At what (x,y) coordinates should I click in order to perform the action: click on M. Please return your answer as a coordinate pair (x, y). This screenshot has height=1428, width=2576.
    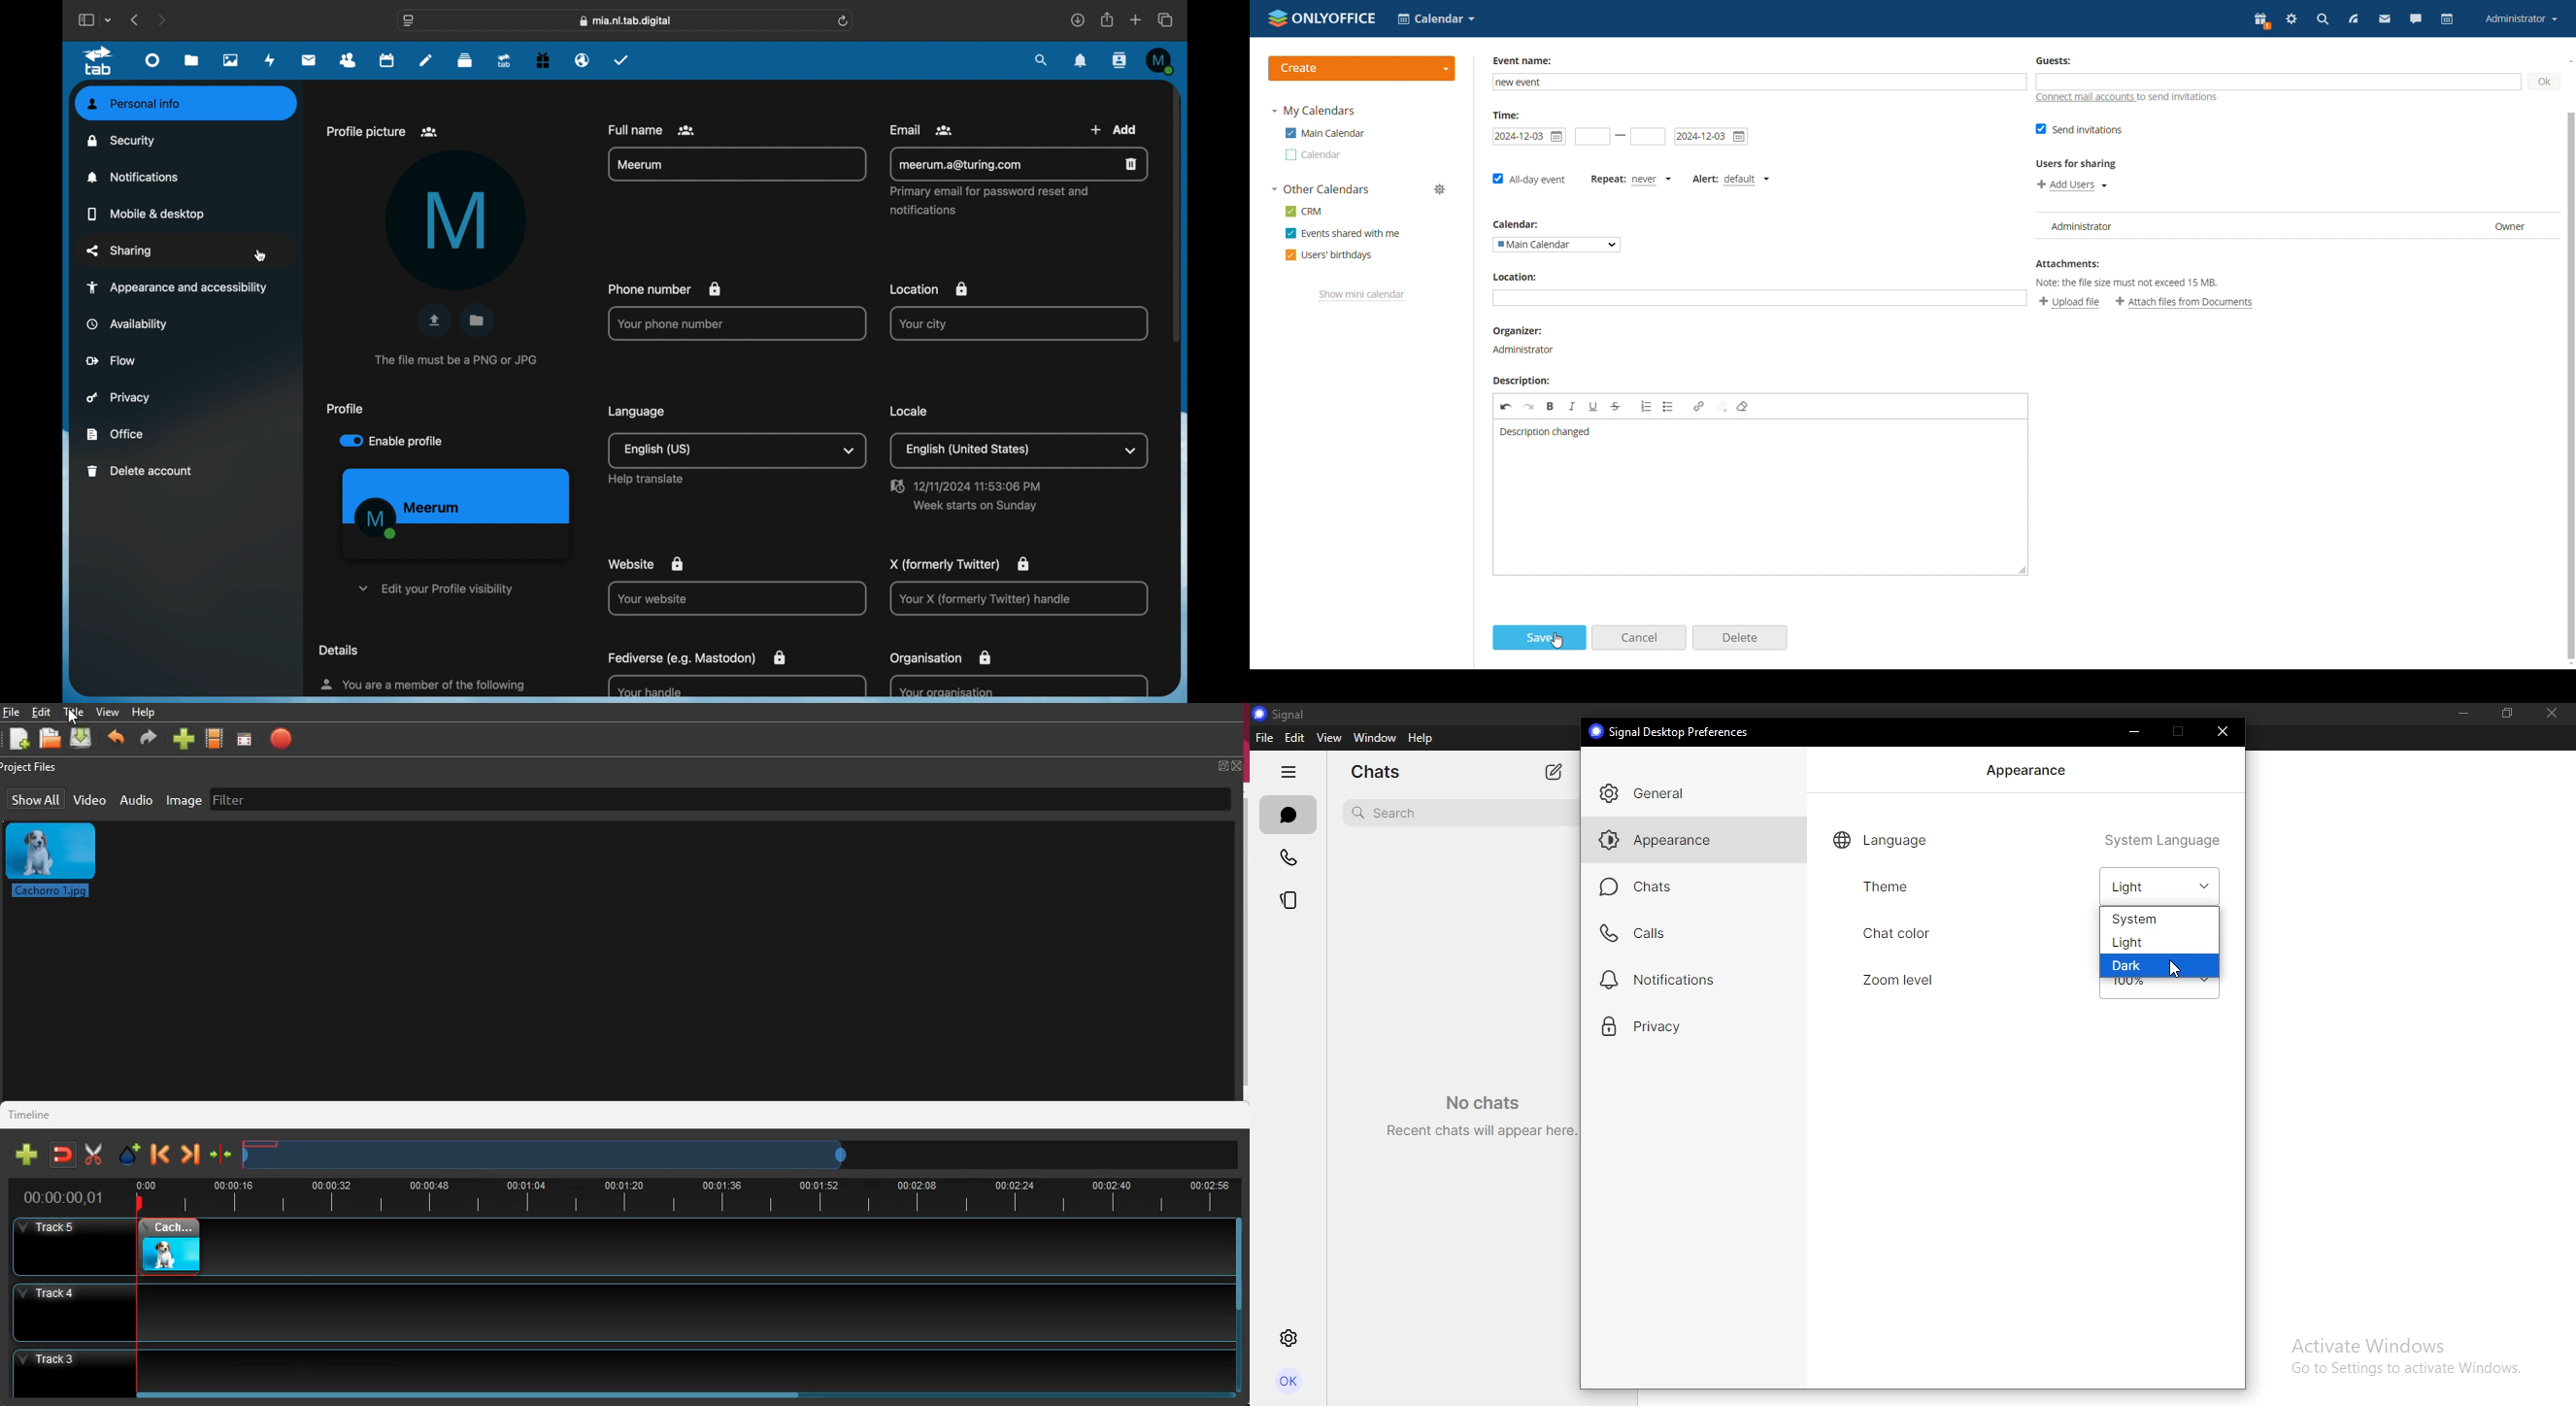
    Looking at the image, I should click on (457, 220).